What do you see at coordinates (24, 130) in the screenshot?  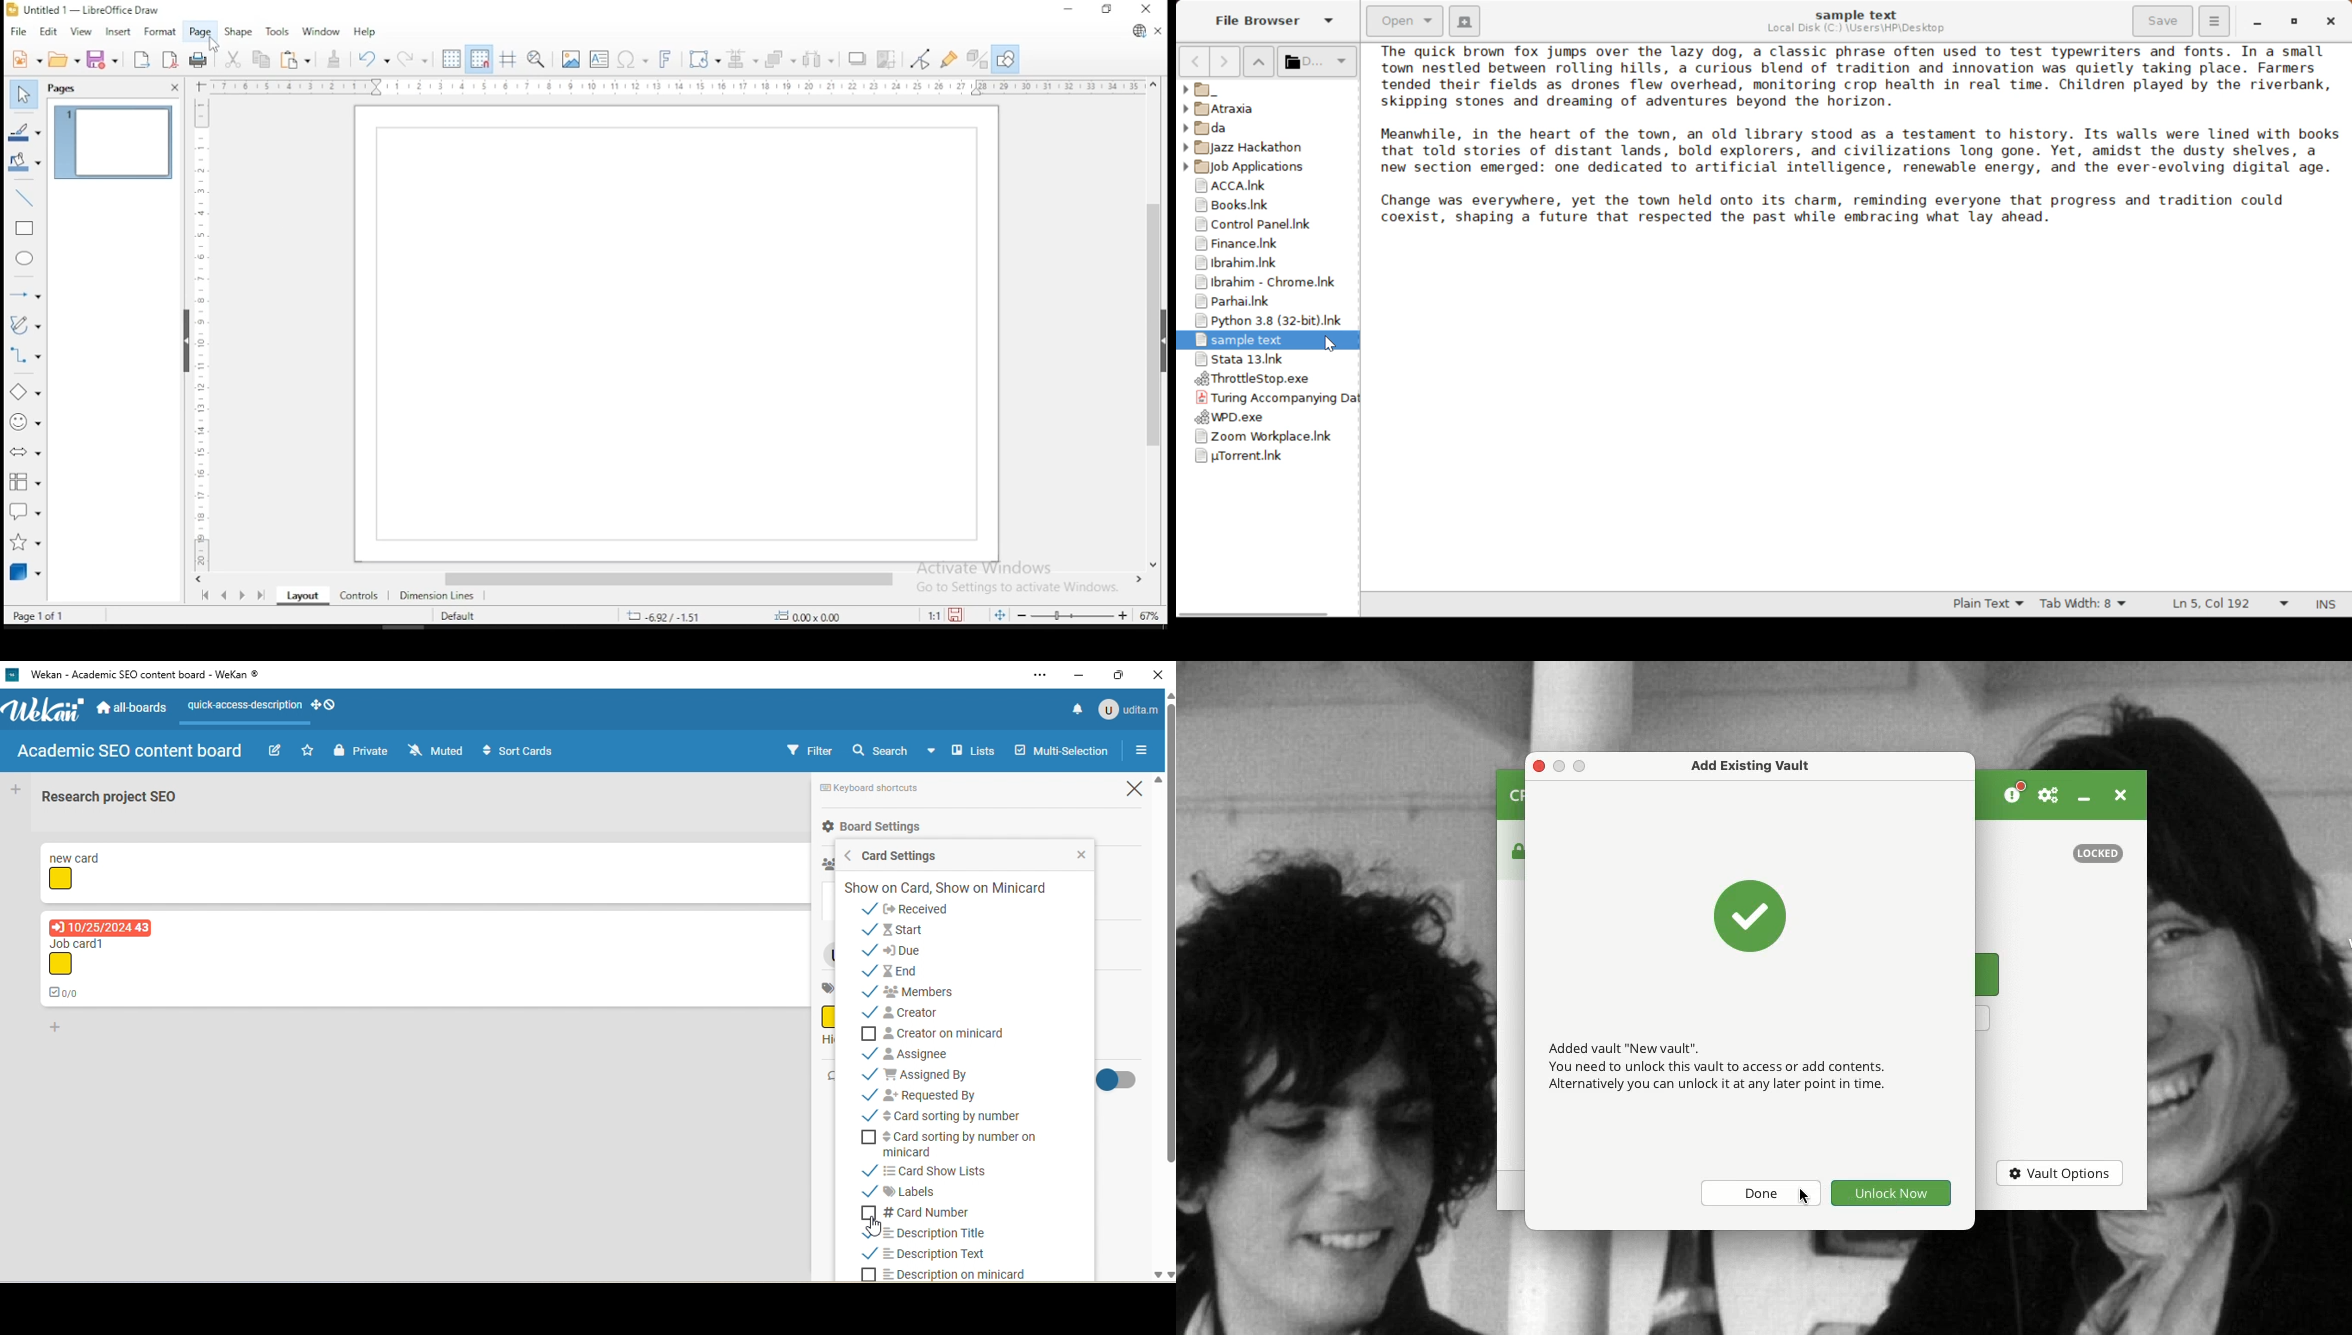 I see `line color` at bounding box center [24, 130].